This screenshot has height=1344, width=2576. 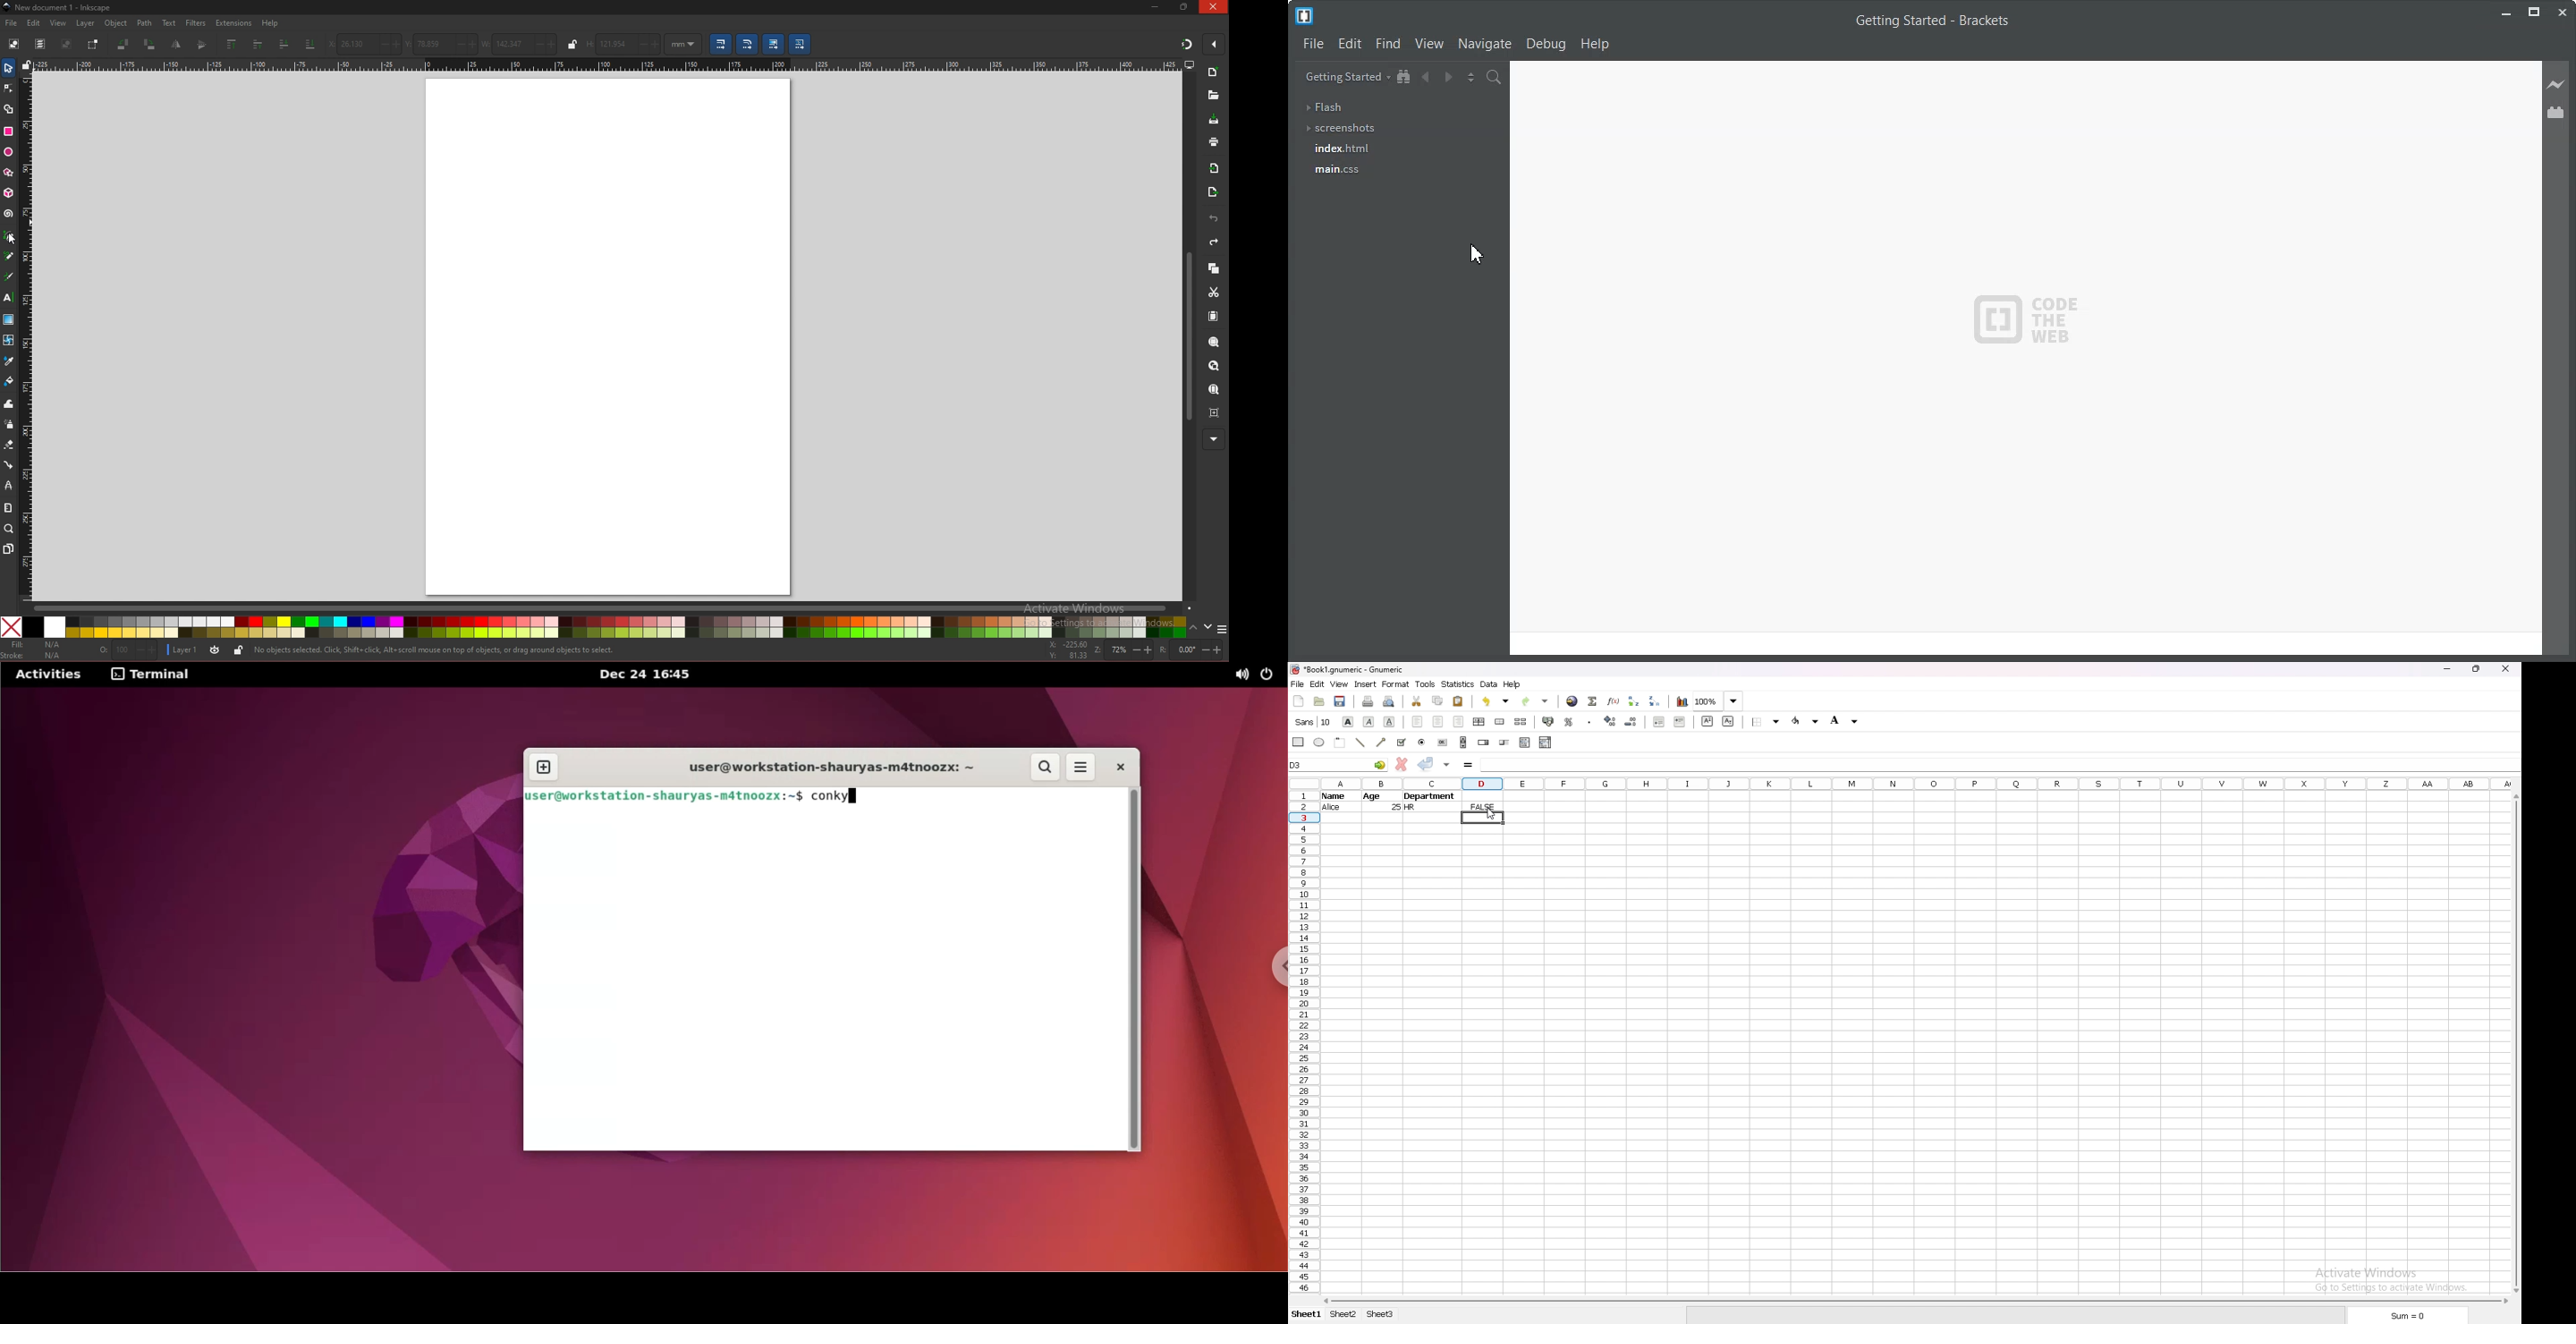 What do you see at coordinates (1497, 701) in the screenshot?
I see `undo` at bounding box center [1497, 701].